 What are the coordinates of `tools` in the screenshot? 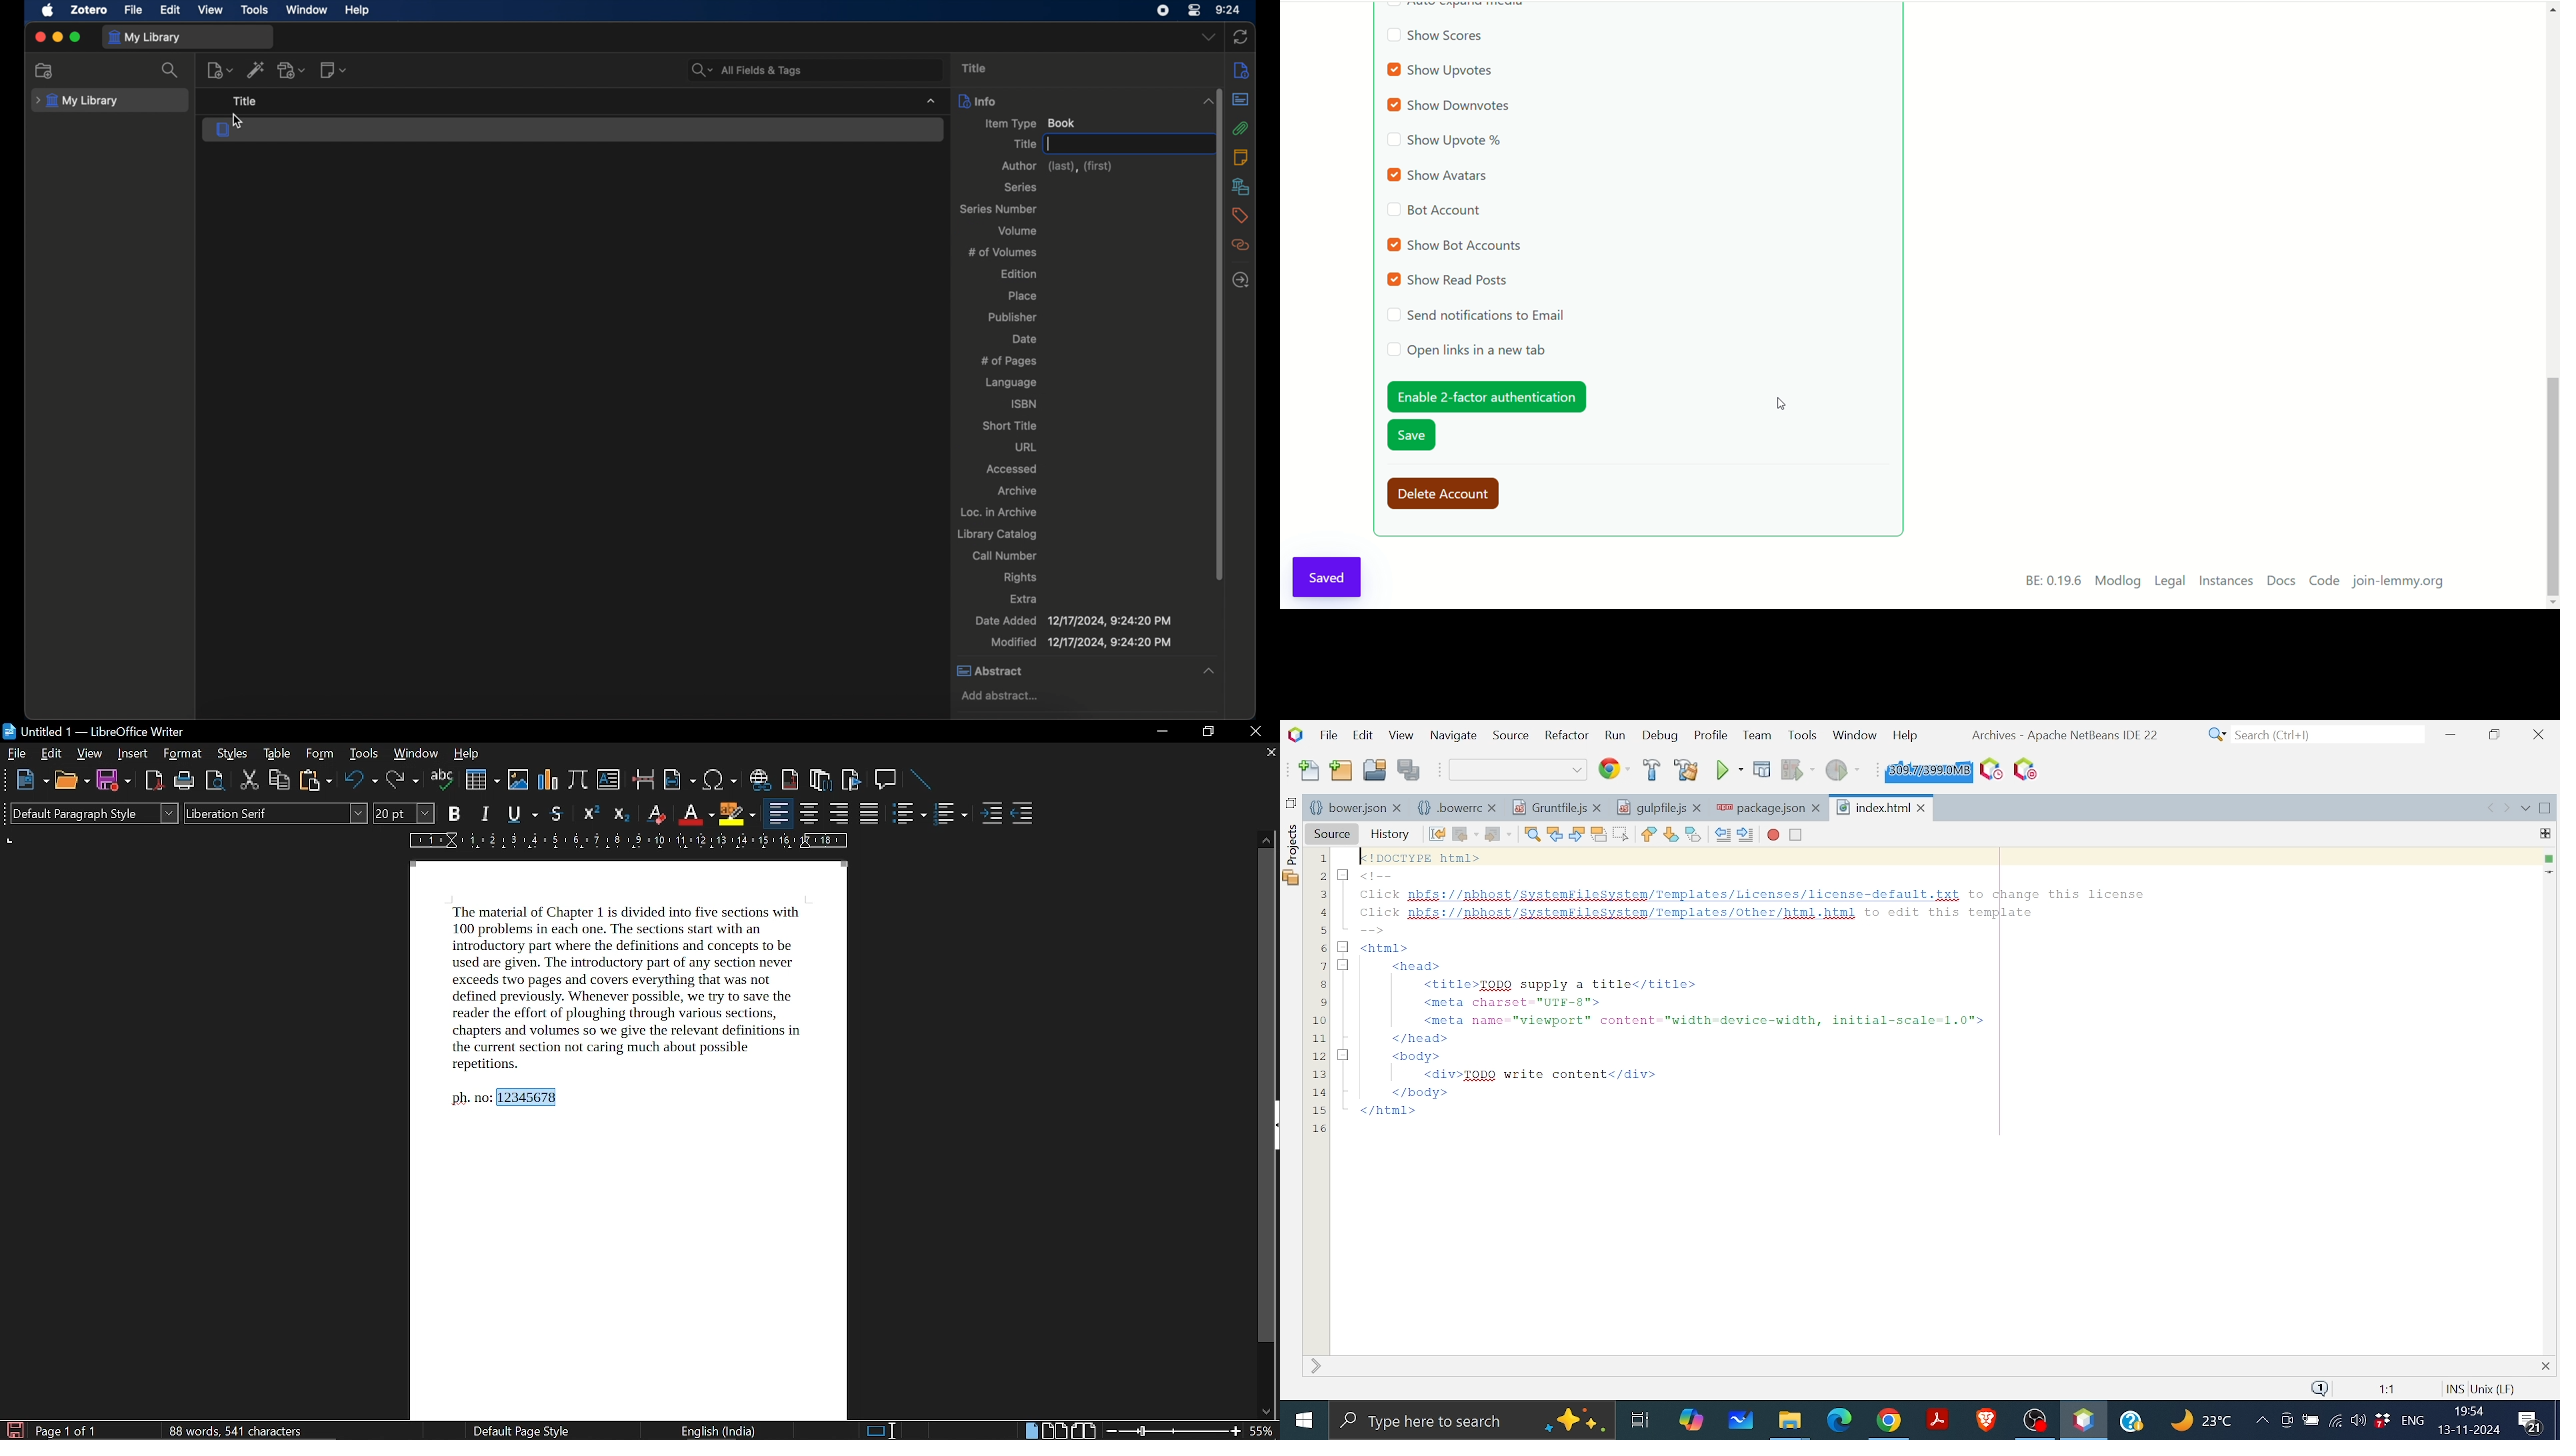 It's located at (255, 10).